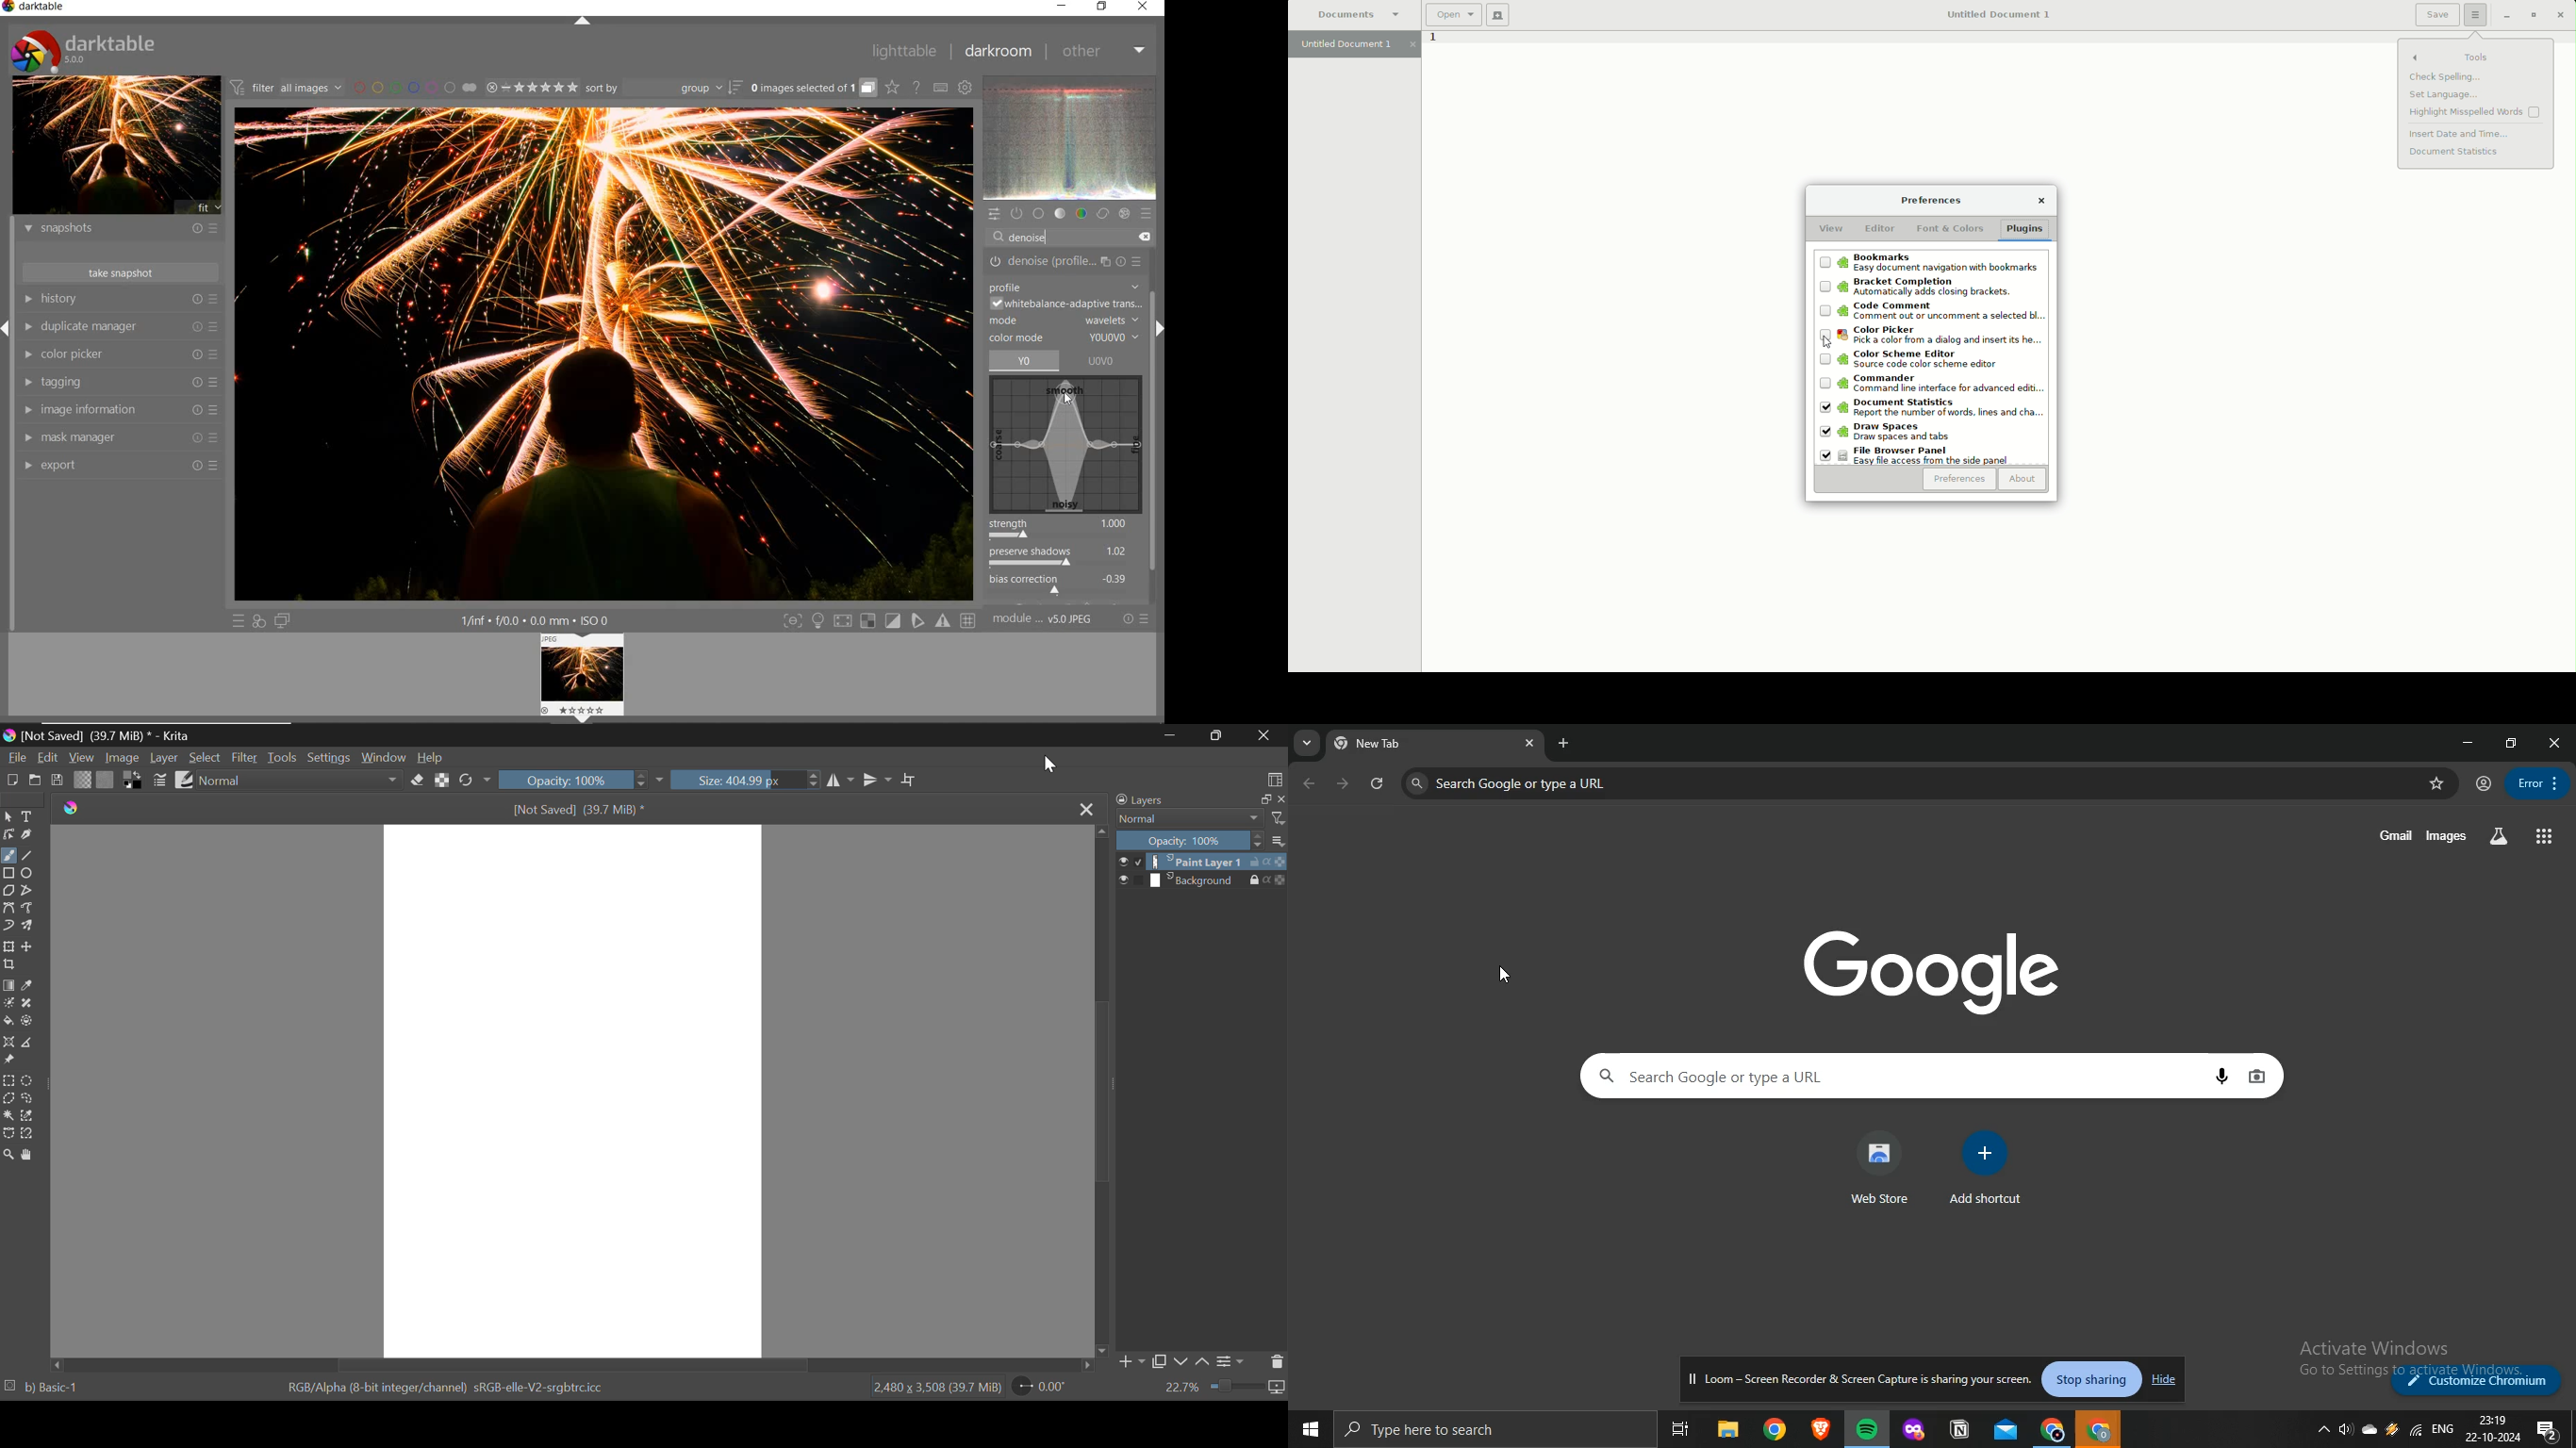 The width and height of the screenshot is (2576, 1456). I want to click on Eyedropper, so click(29, 986).